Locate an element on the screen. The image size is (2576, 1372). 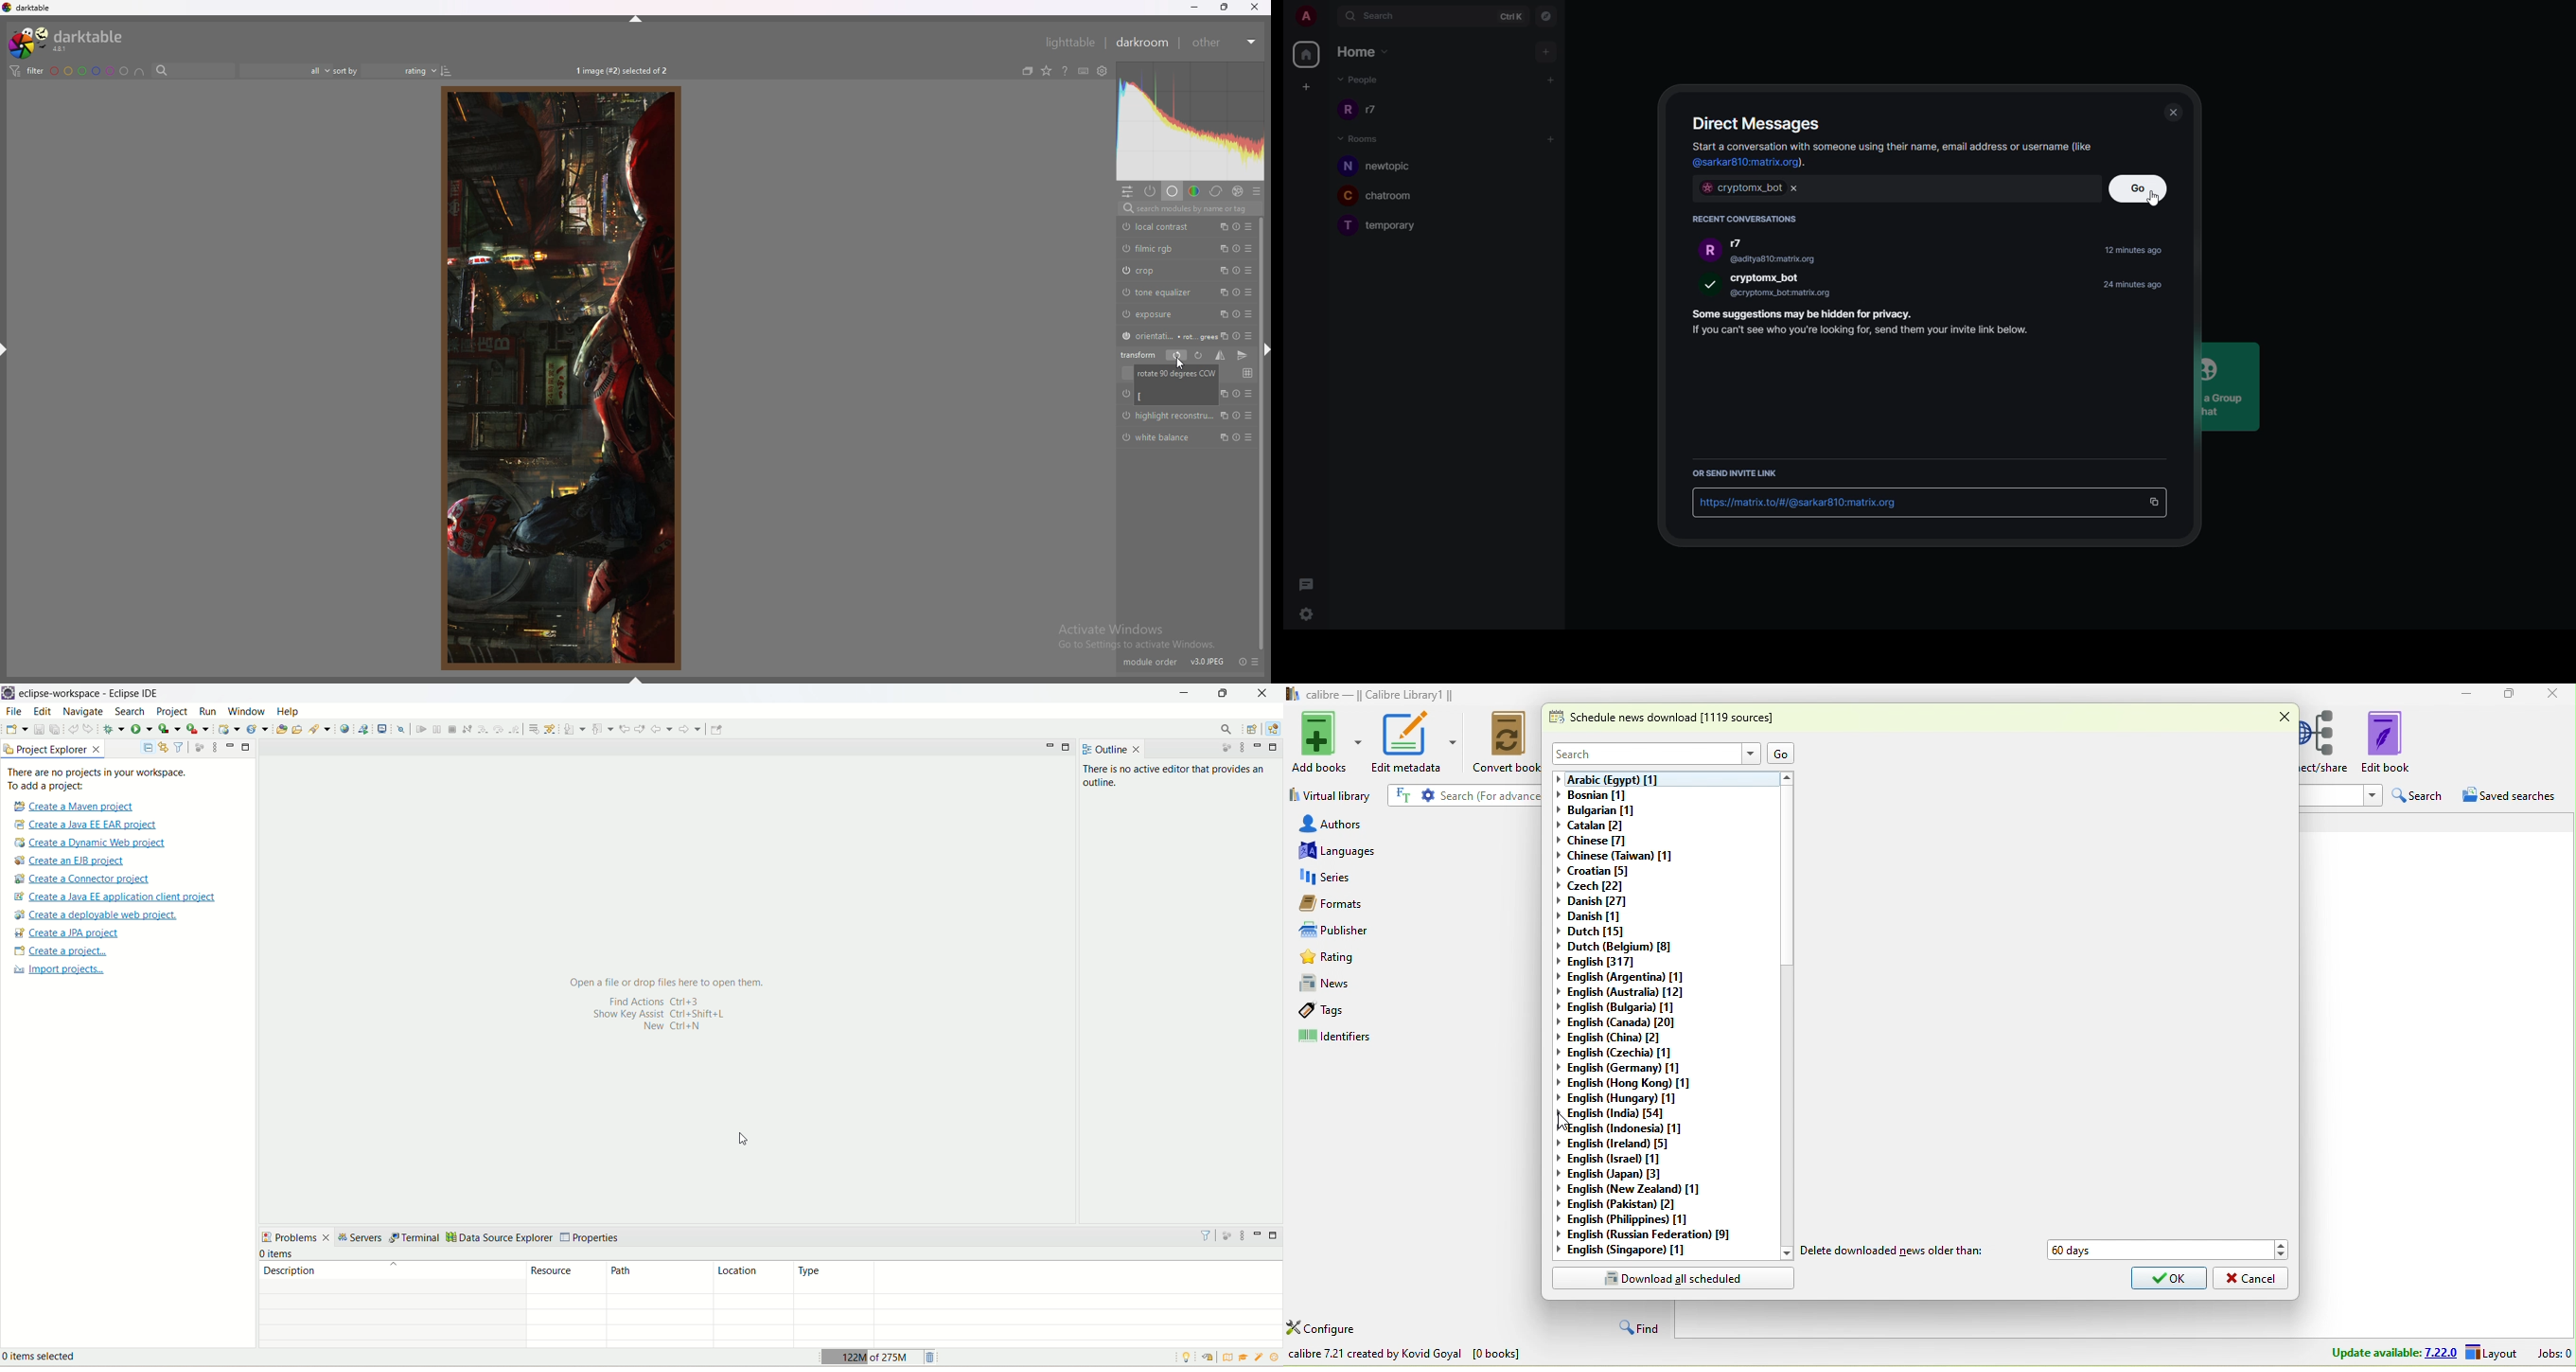
color is located at coordinates (1194, 192).